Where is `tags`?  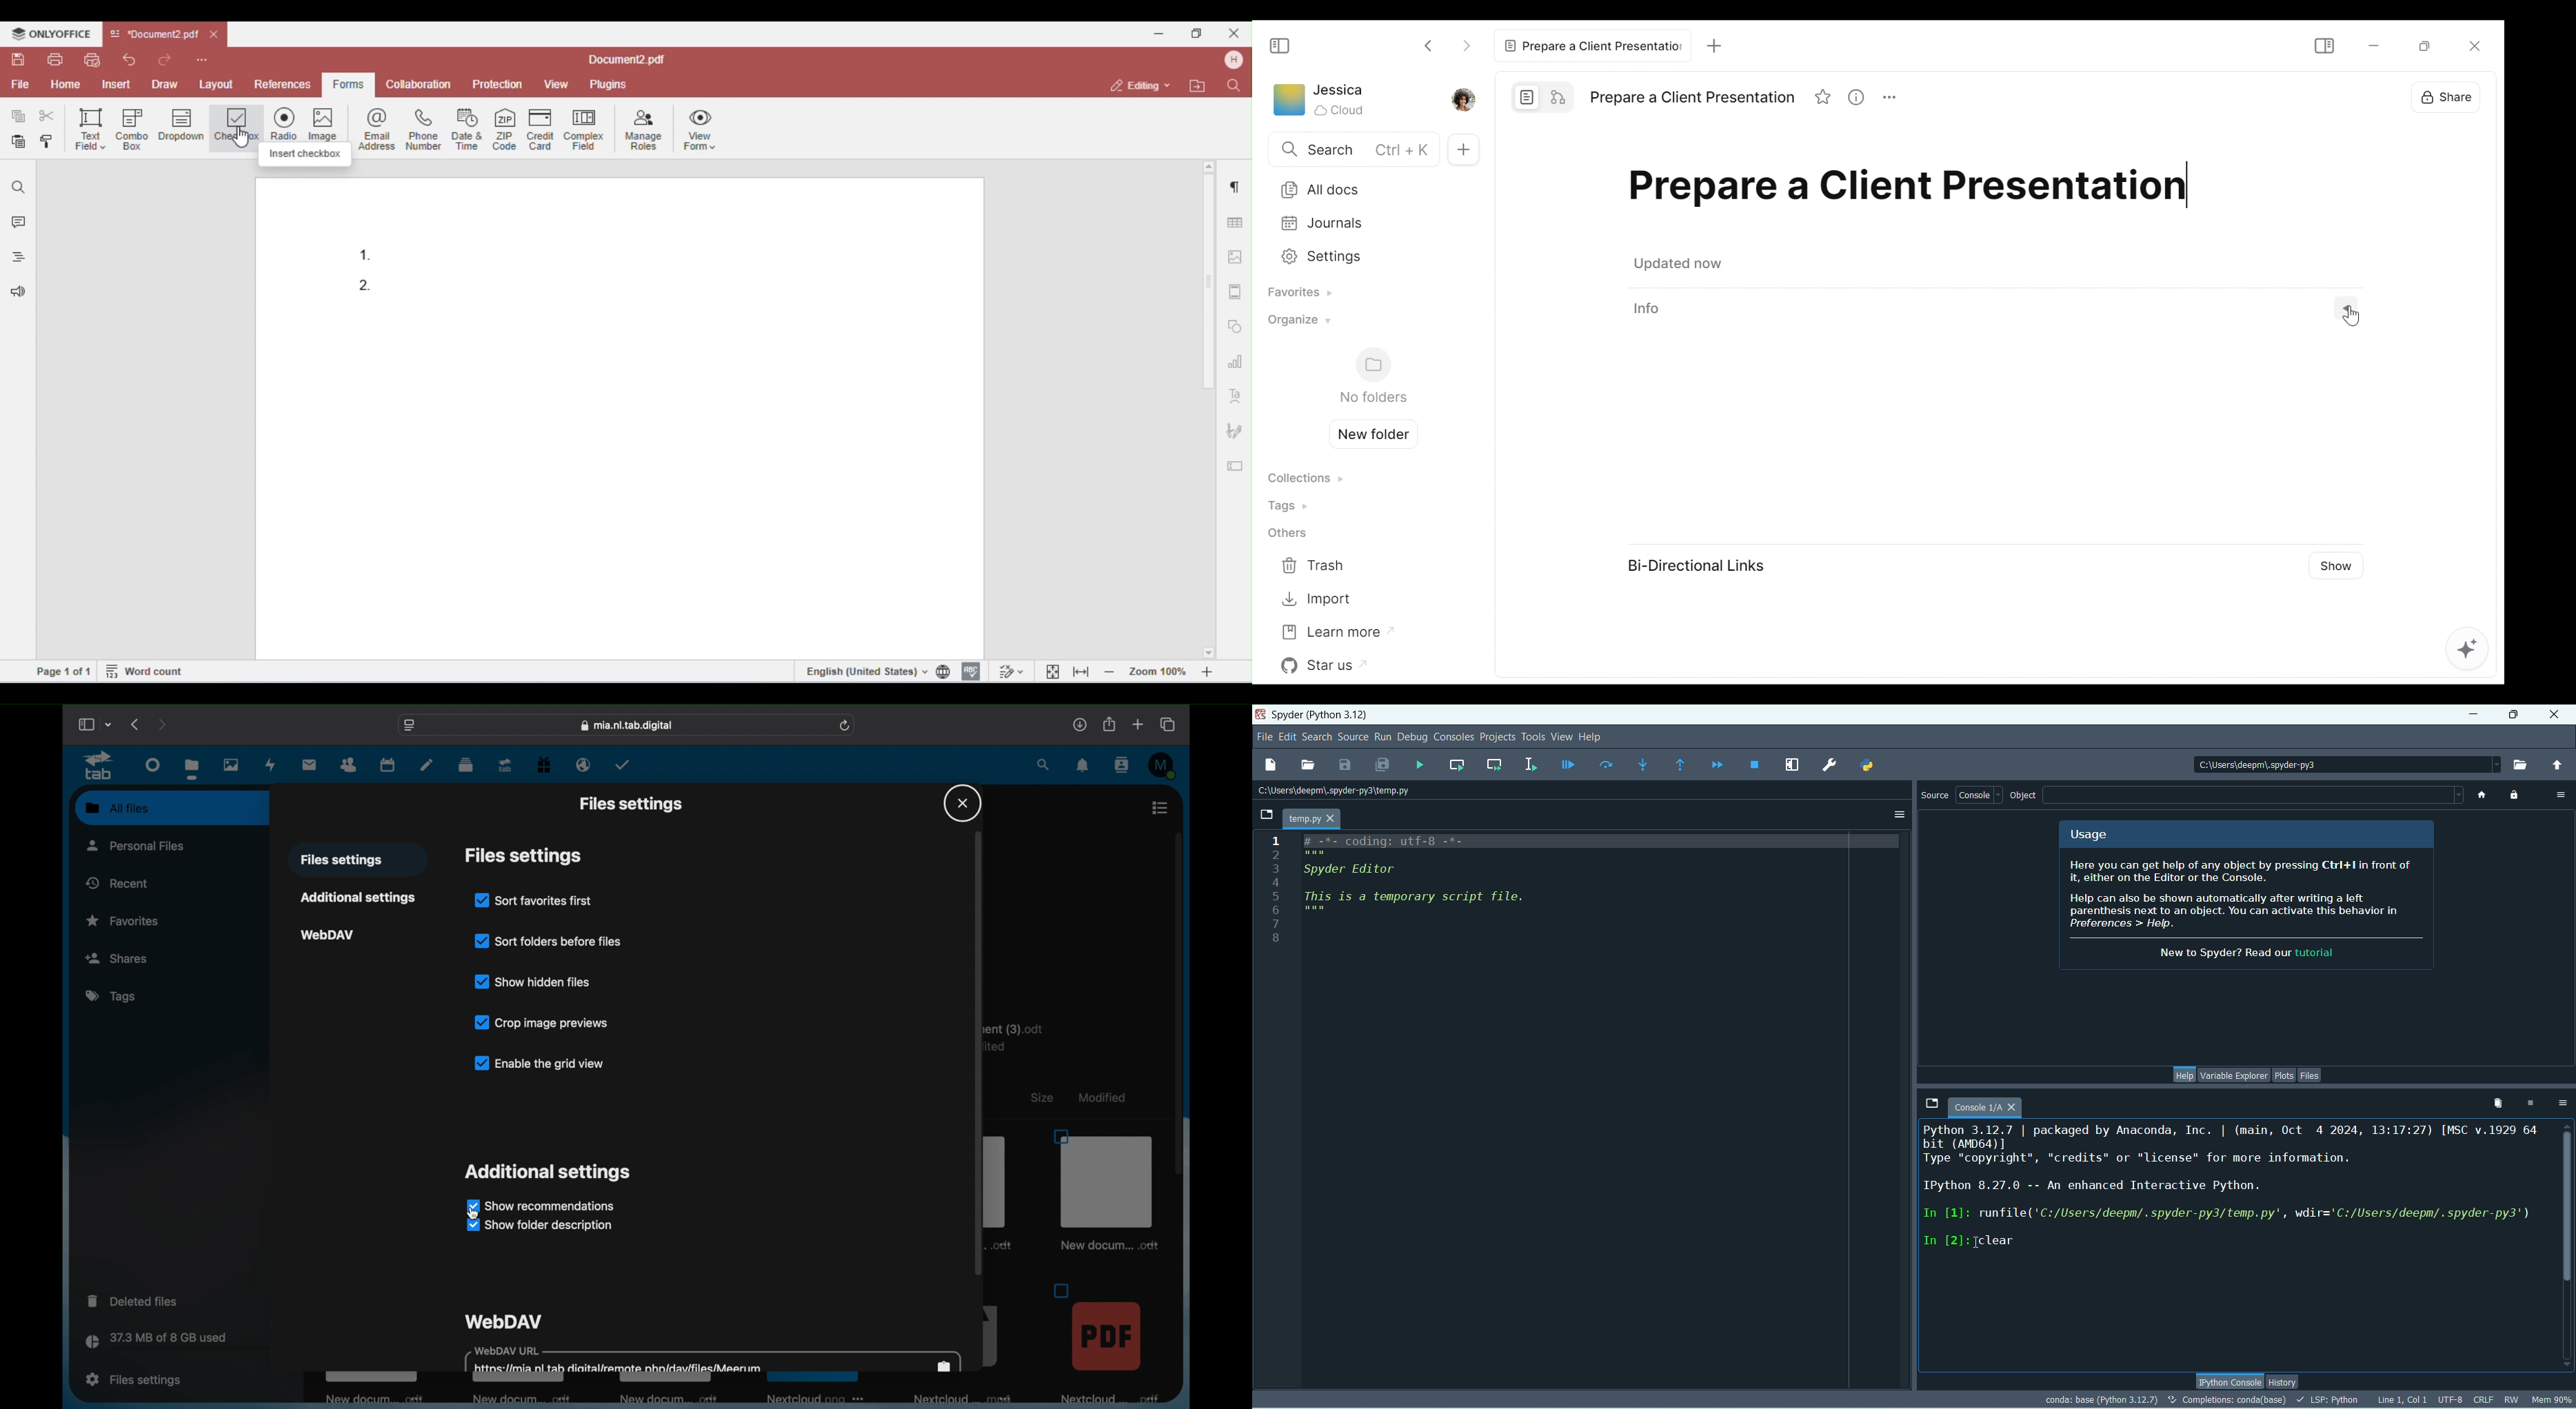 tags is located at coordinates (113, 997).